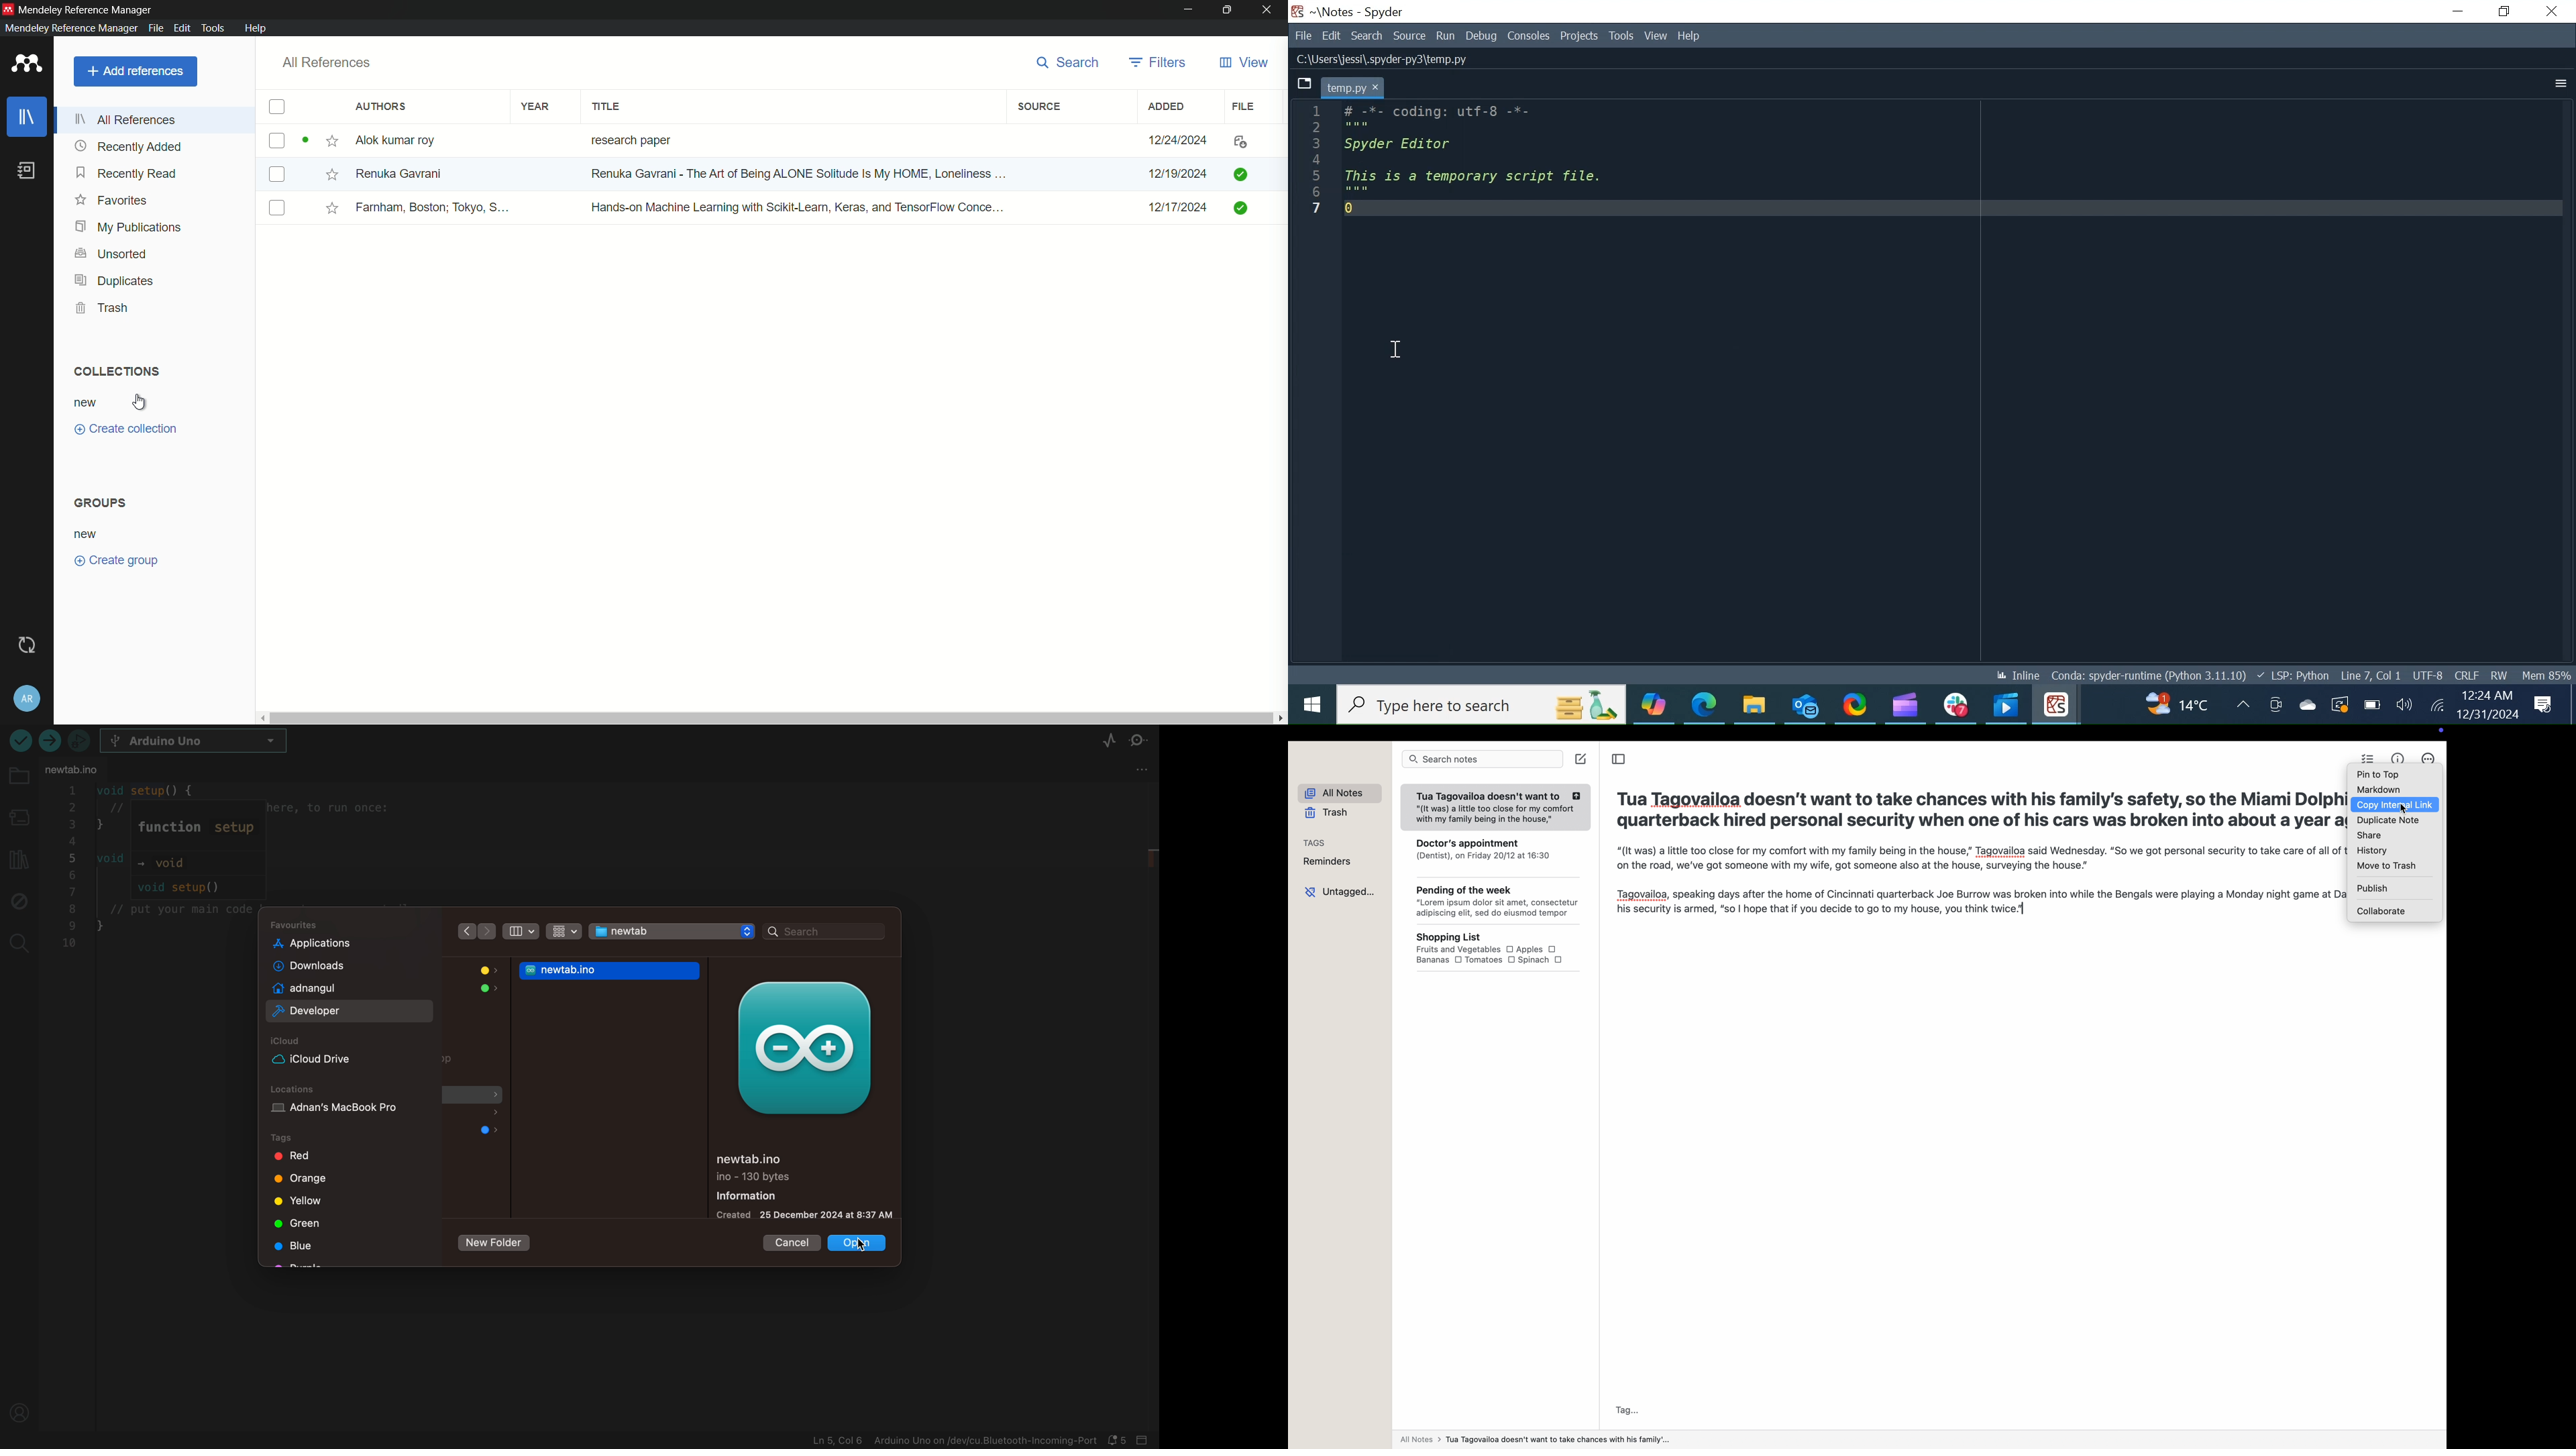 Image resolution: width=2576 pixels, height=1456 pixels. I want to click on groups, so click(101, 502).